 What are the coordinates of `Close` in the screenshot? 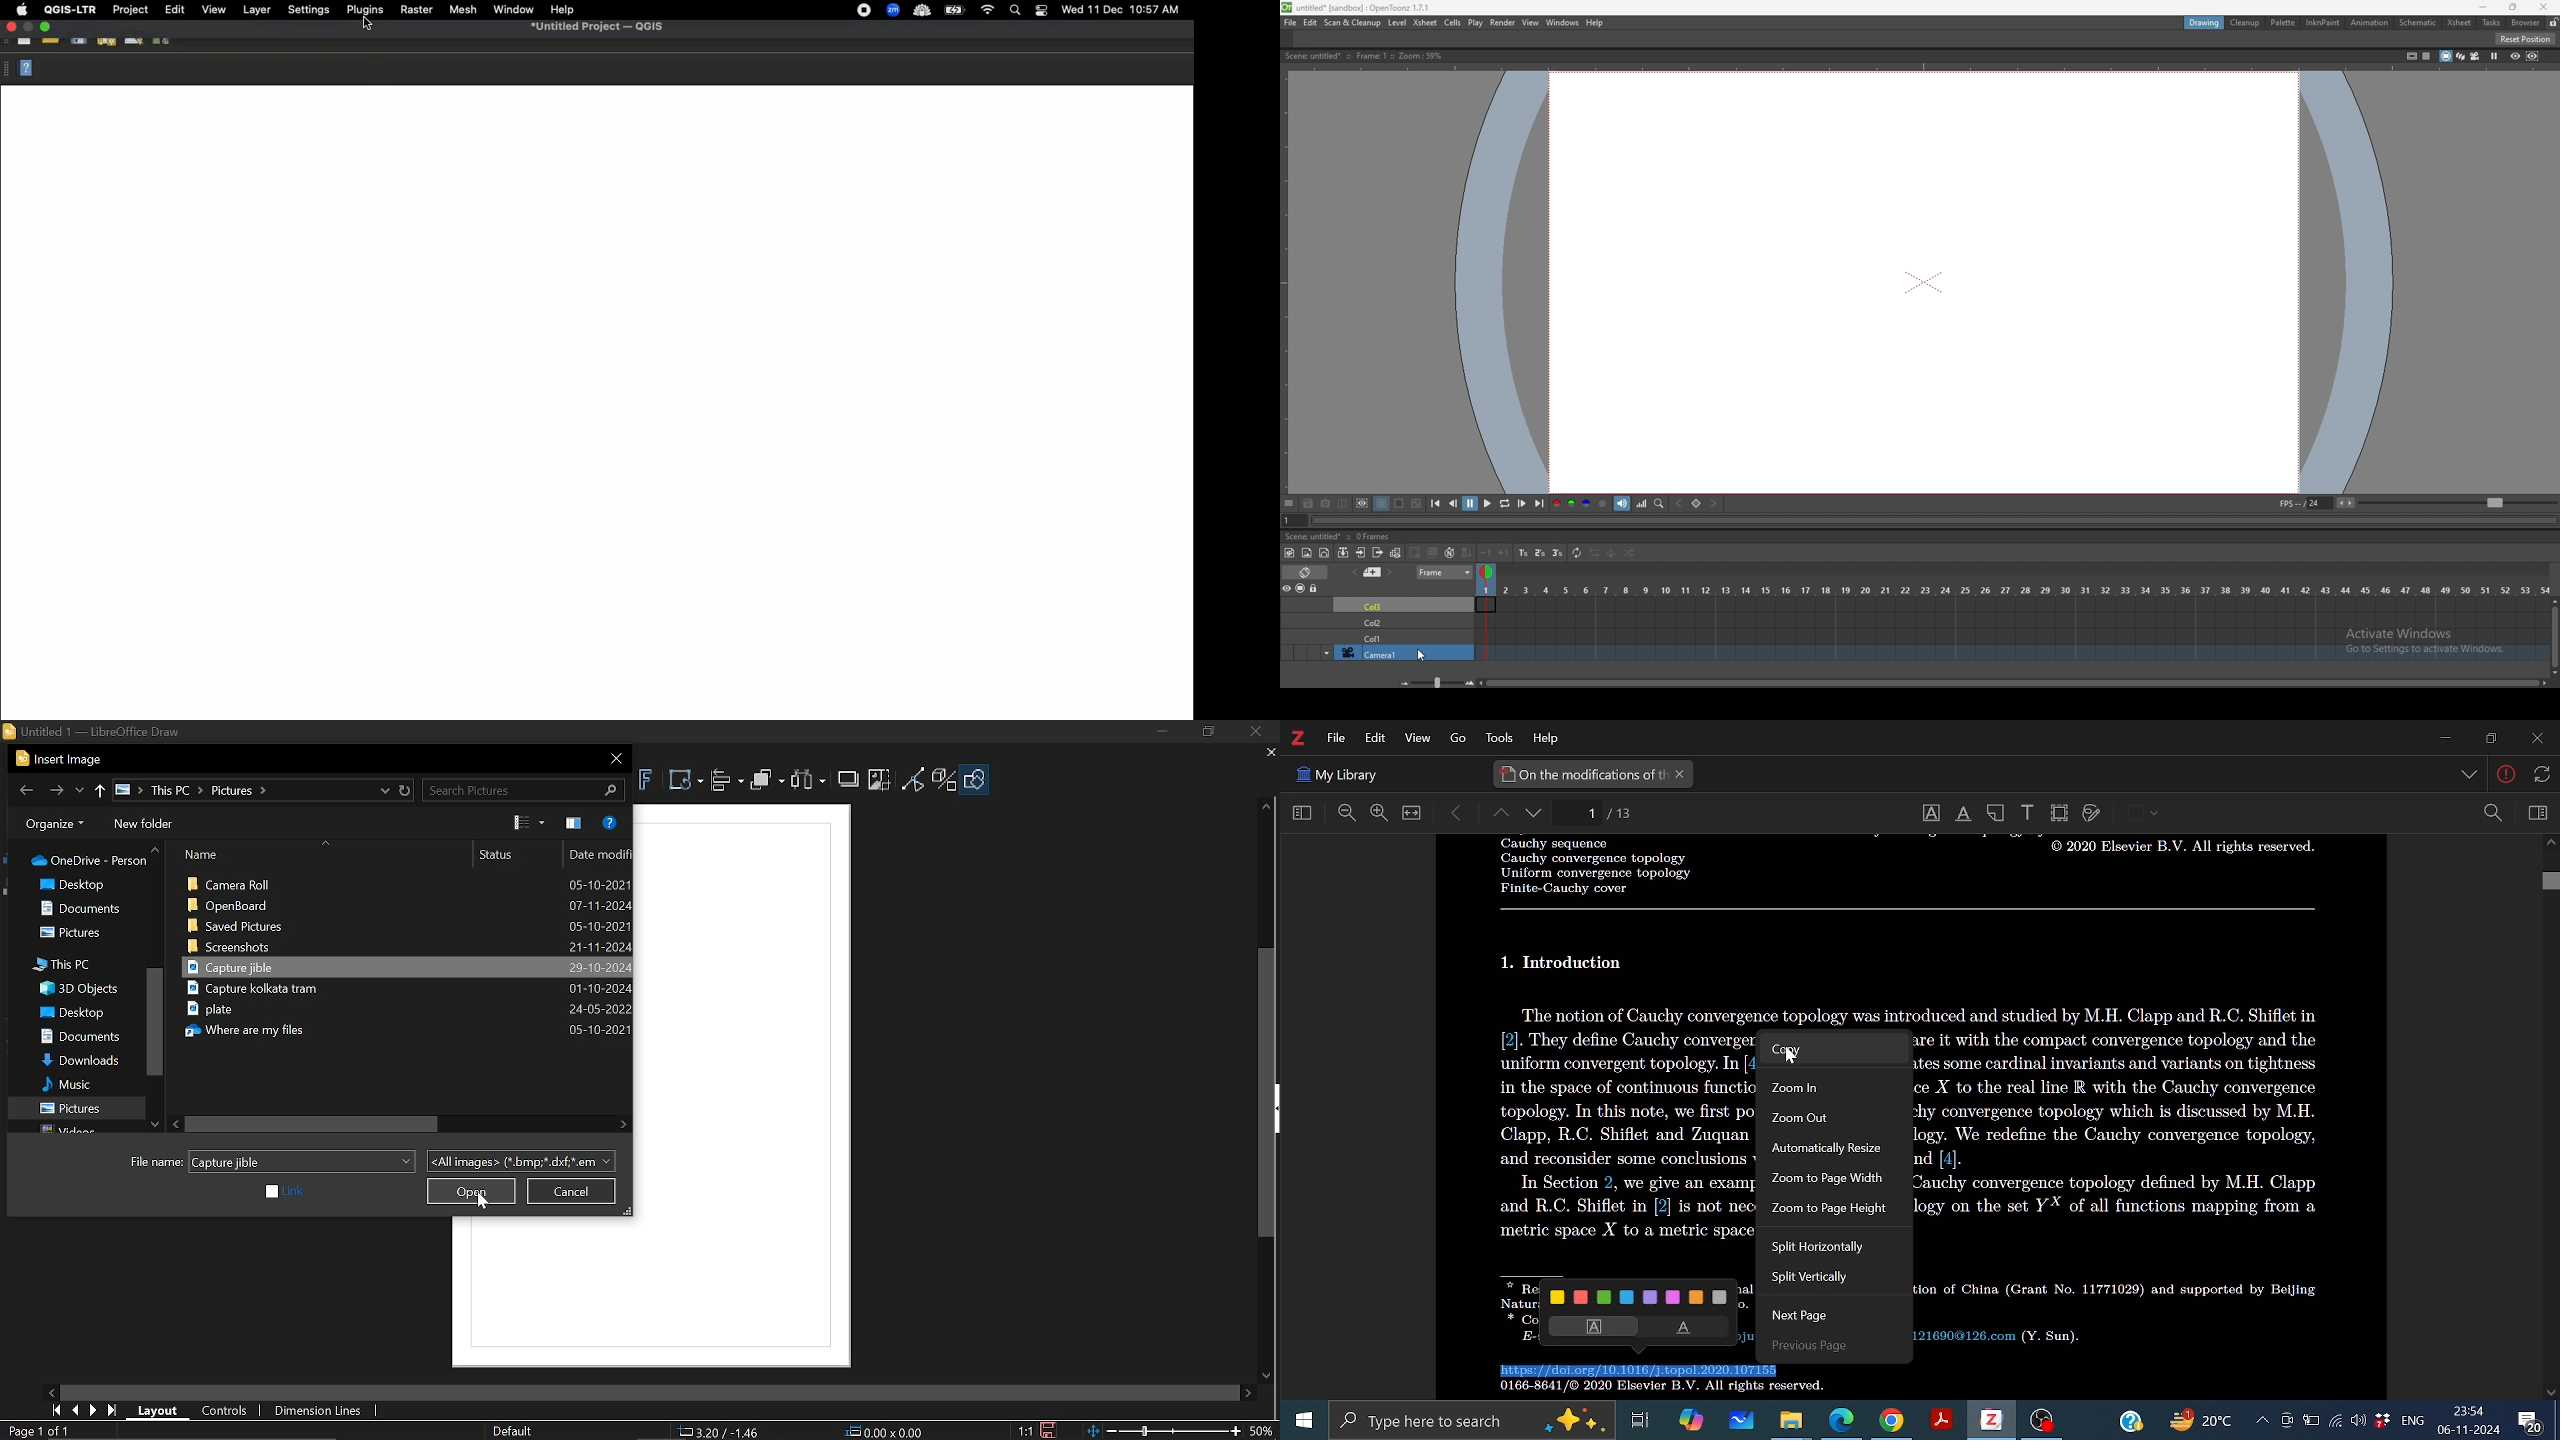 It's located at (1253, 733).